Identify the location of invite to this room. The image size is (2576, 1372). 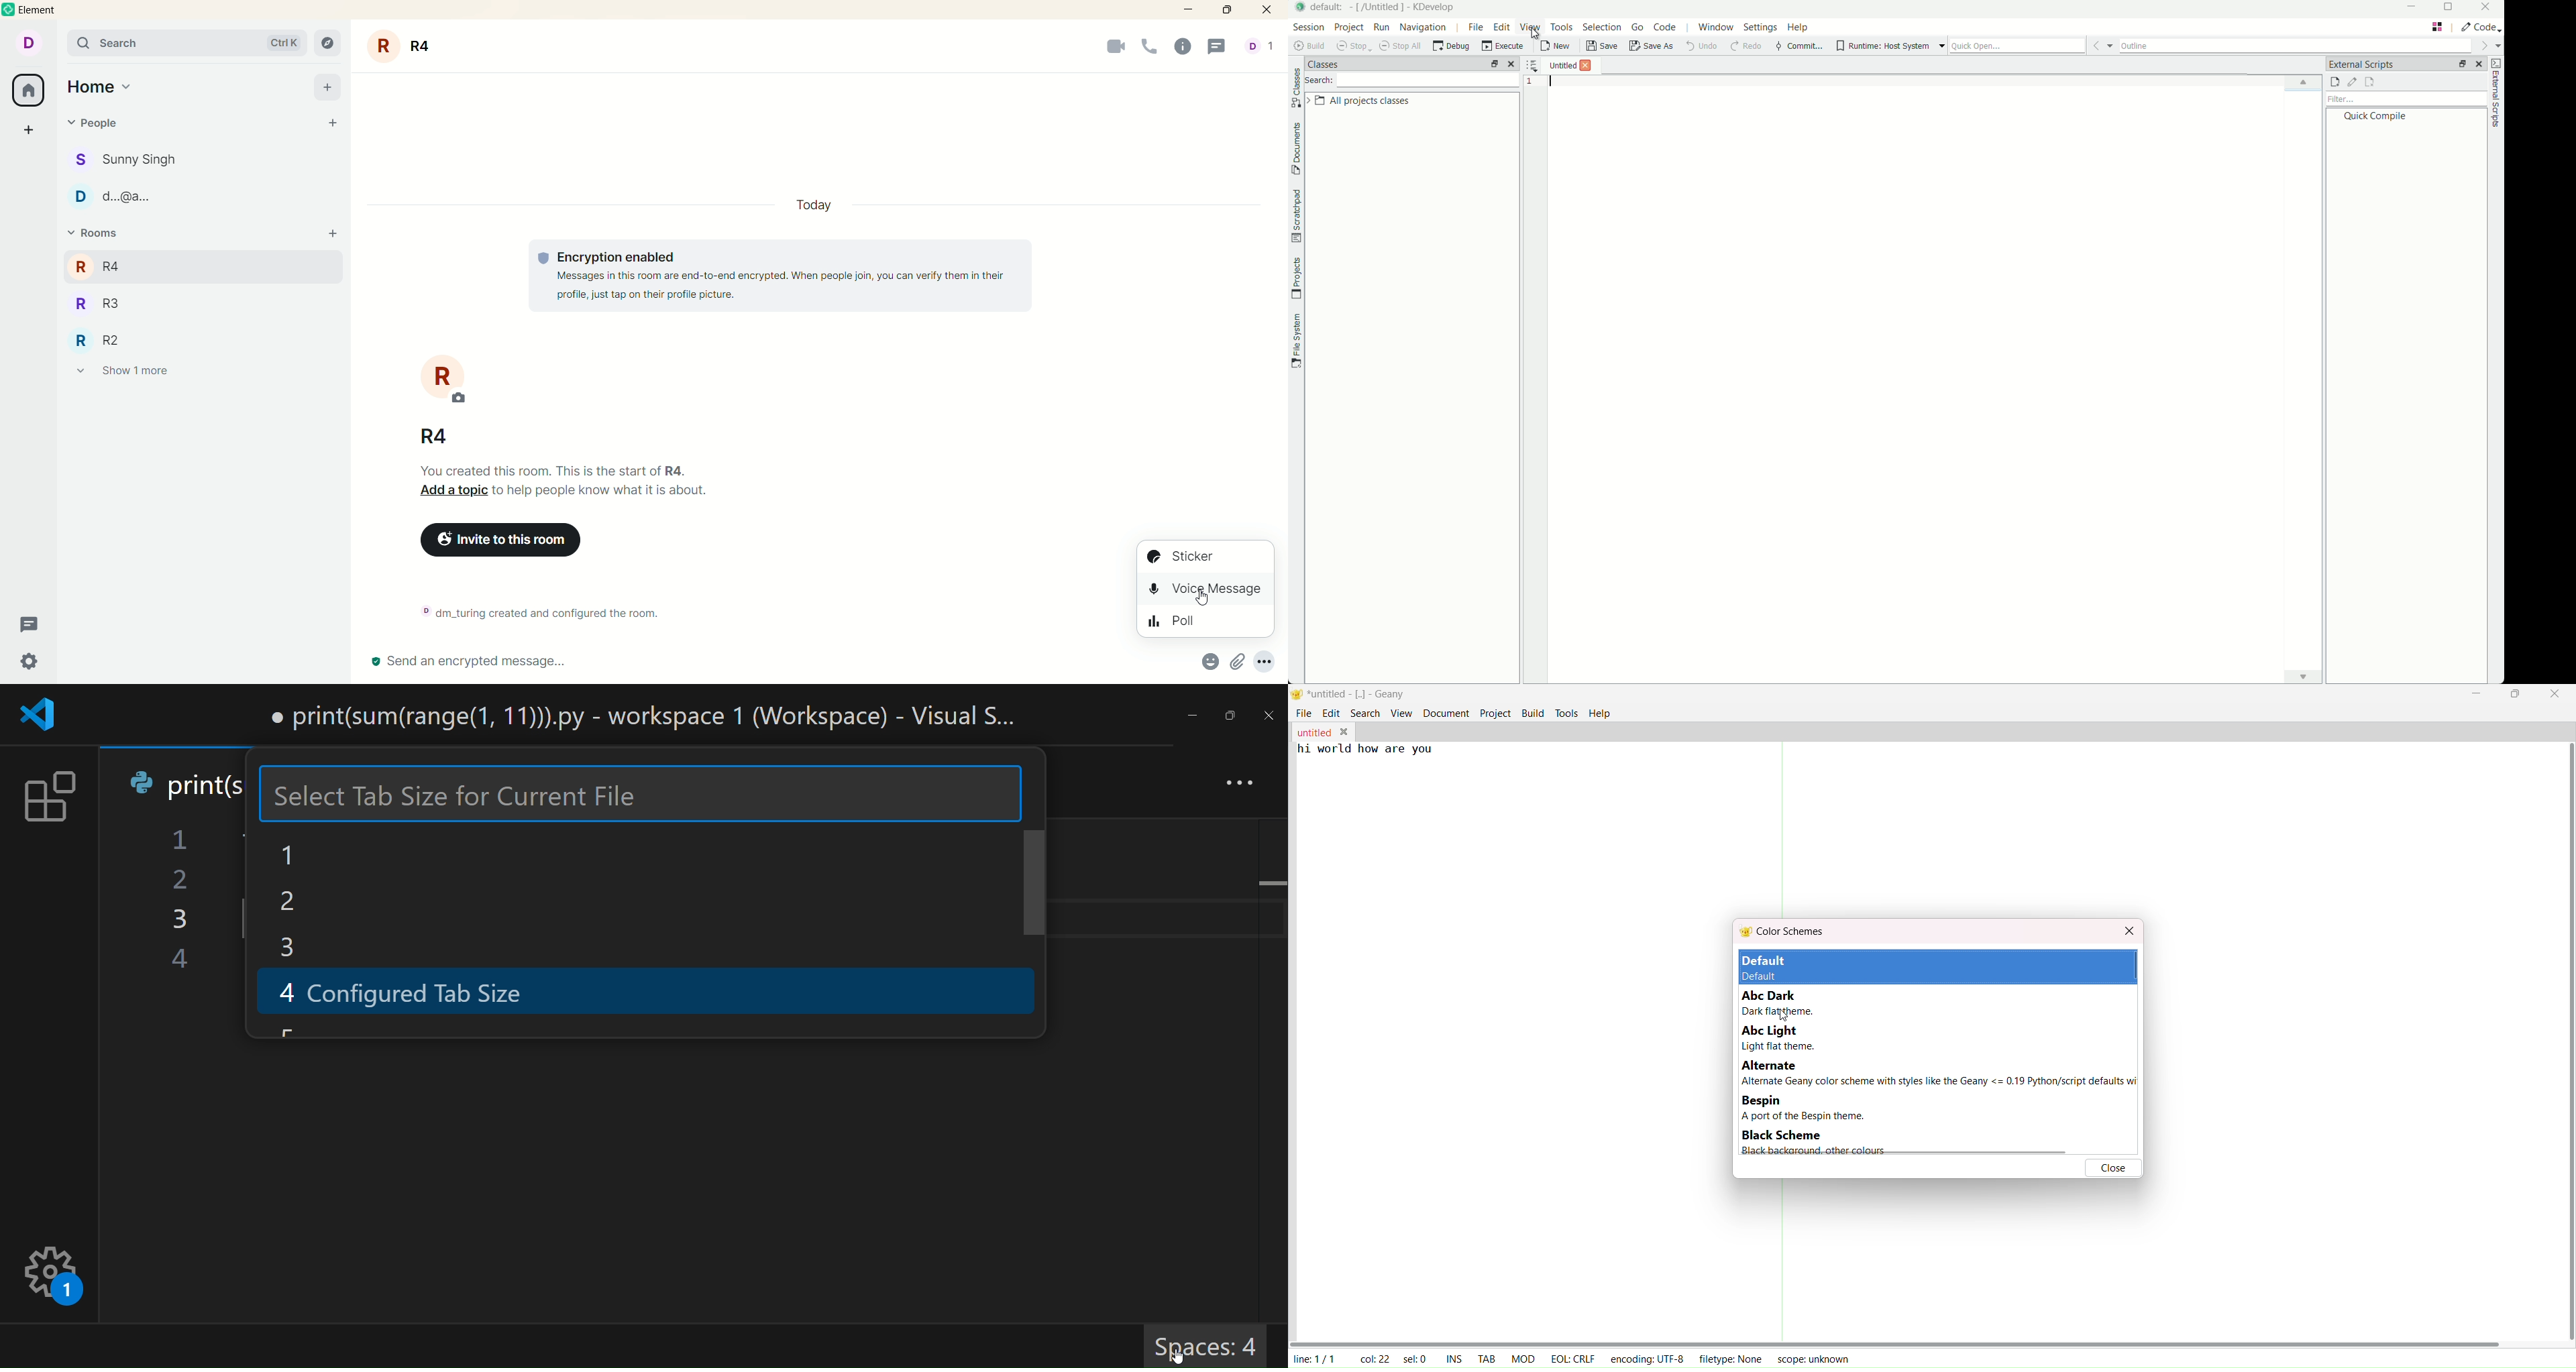
(523, 543).